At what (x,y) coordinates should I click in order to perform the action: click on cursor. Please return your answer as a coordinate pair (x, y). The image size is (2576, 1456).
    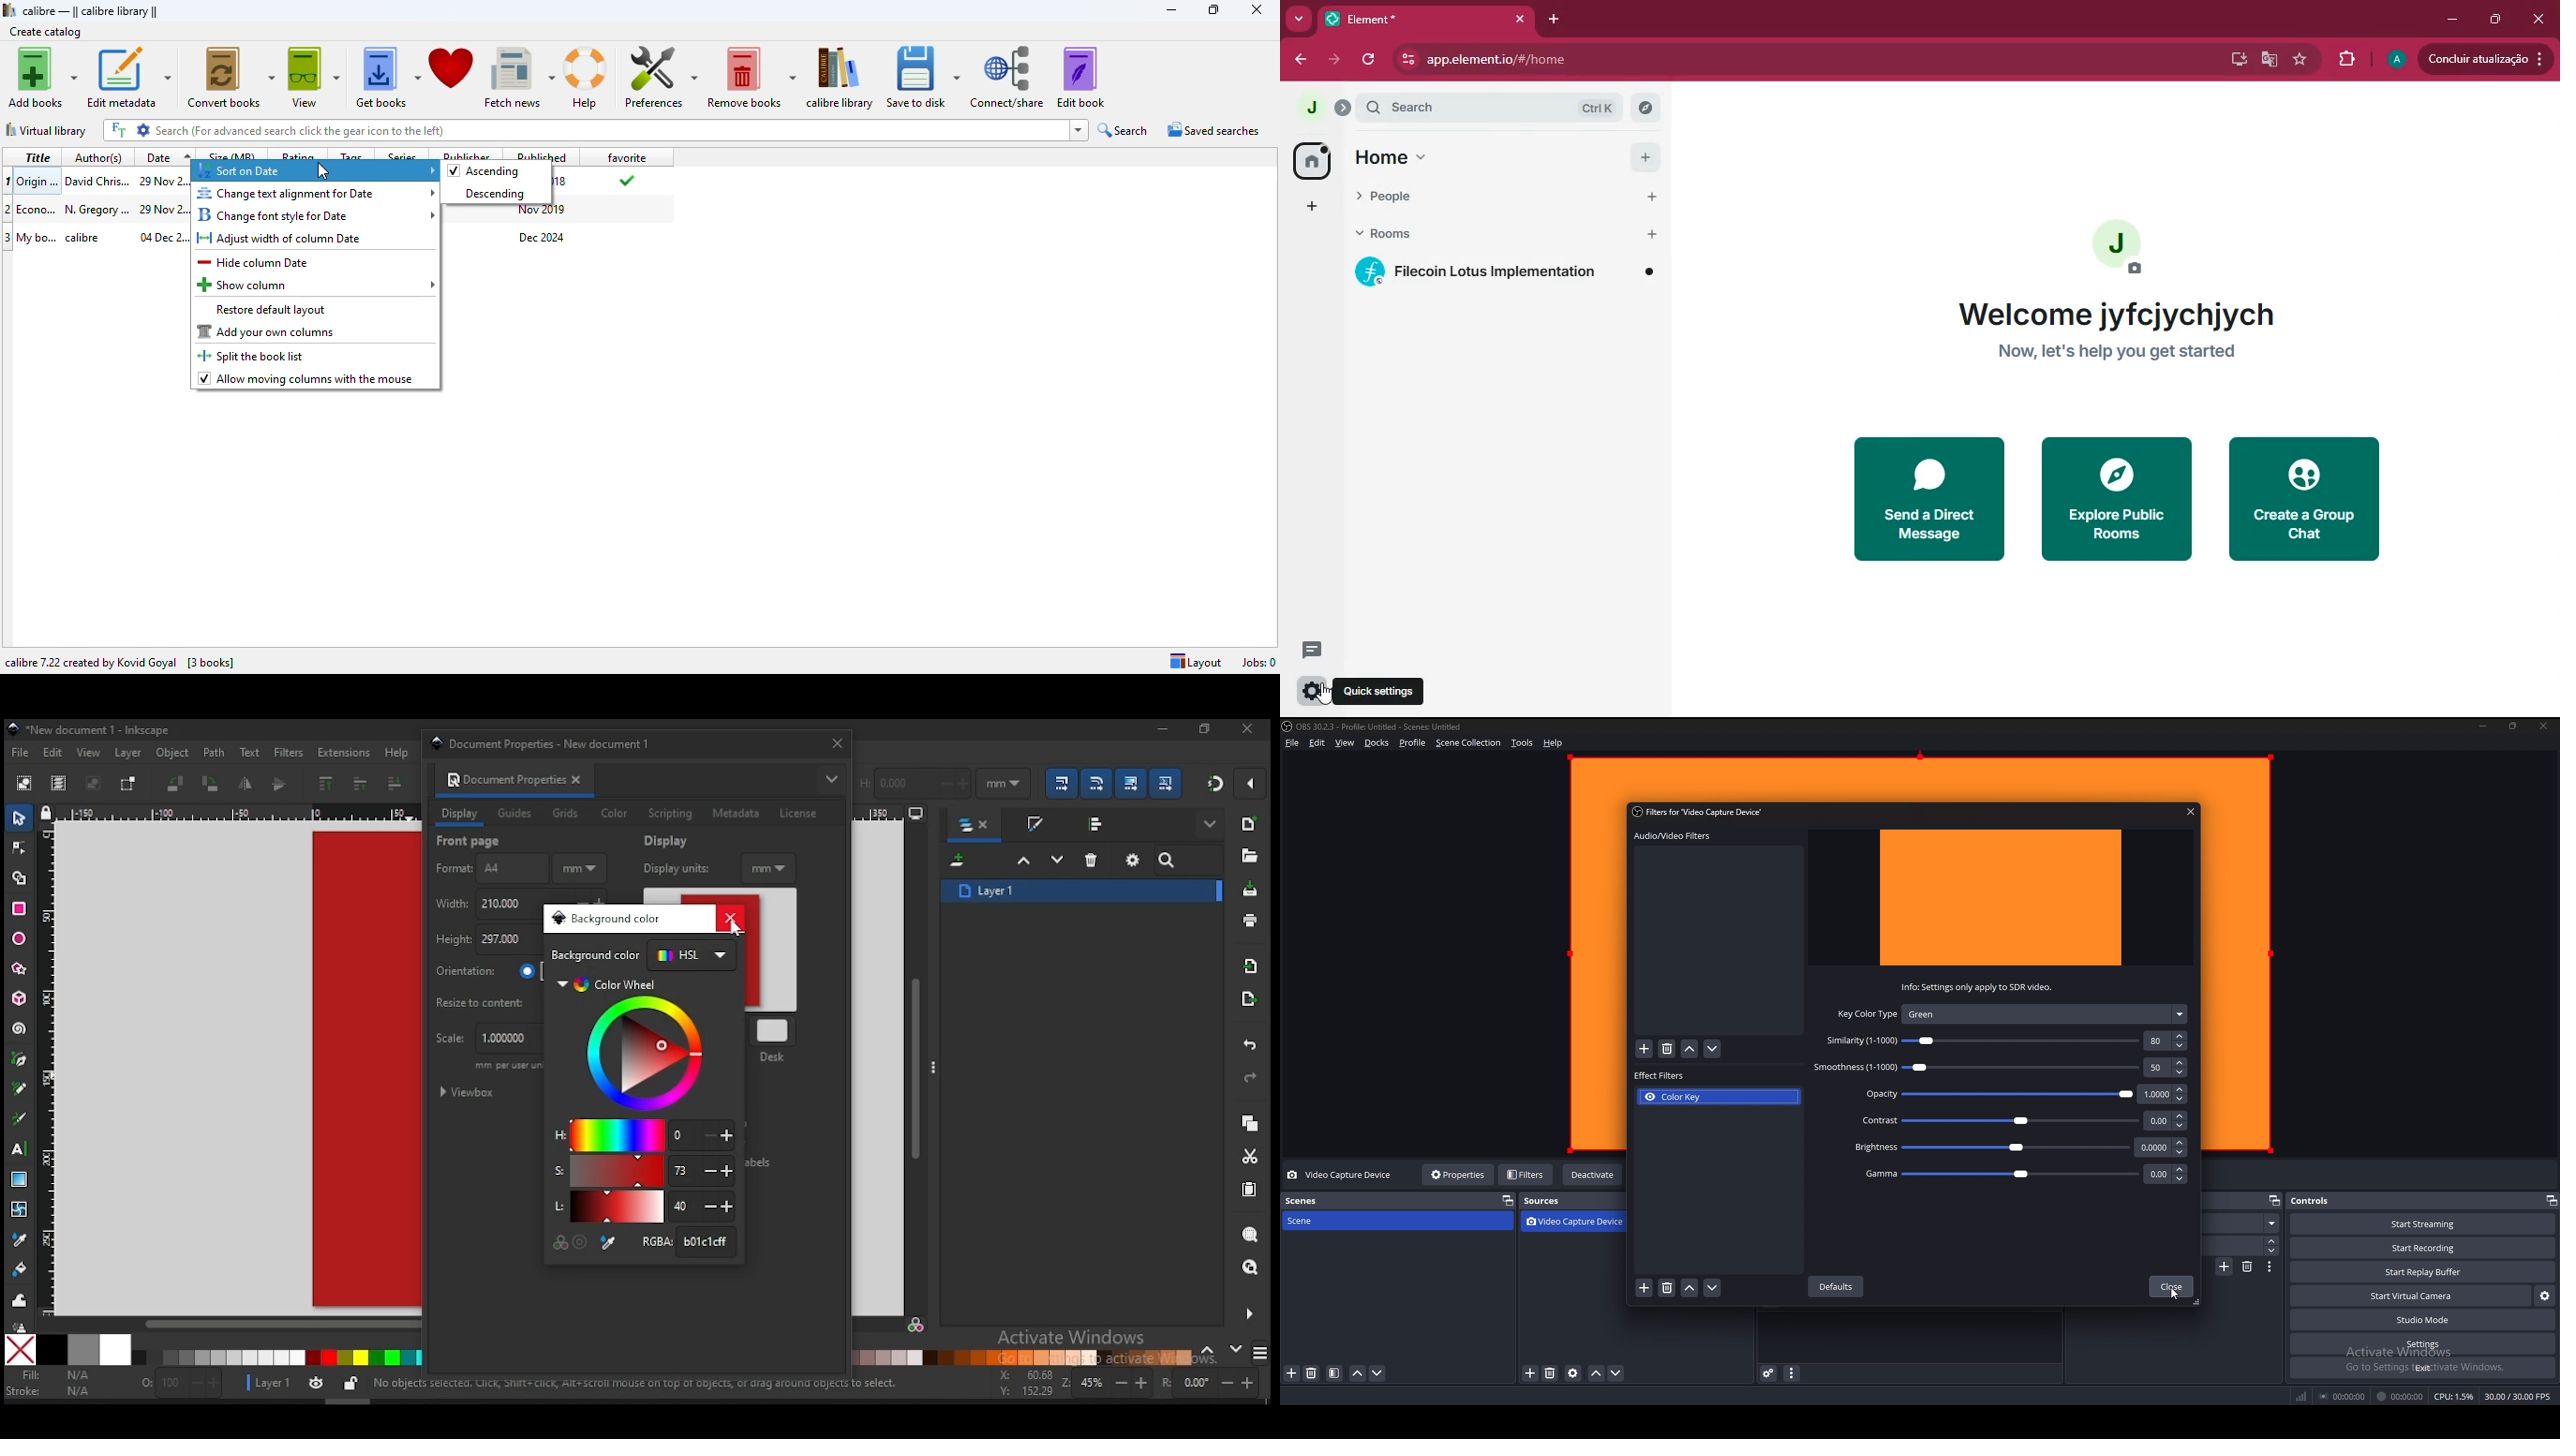
    Looking at the image, I should click on (322, 171).